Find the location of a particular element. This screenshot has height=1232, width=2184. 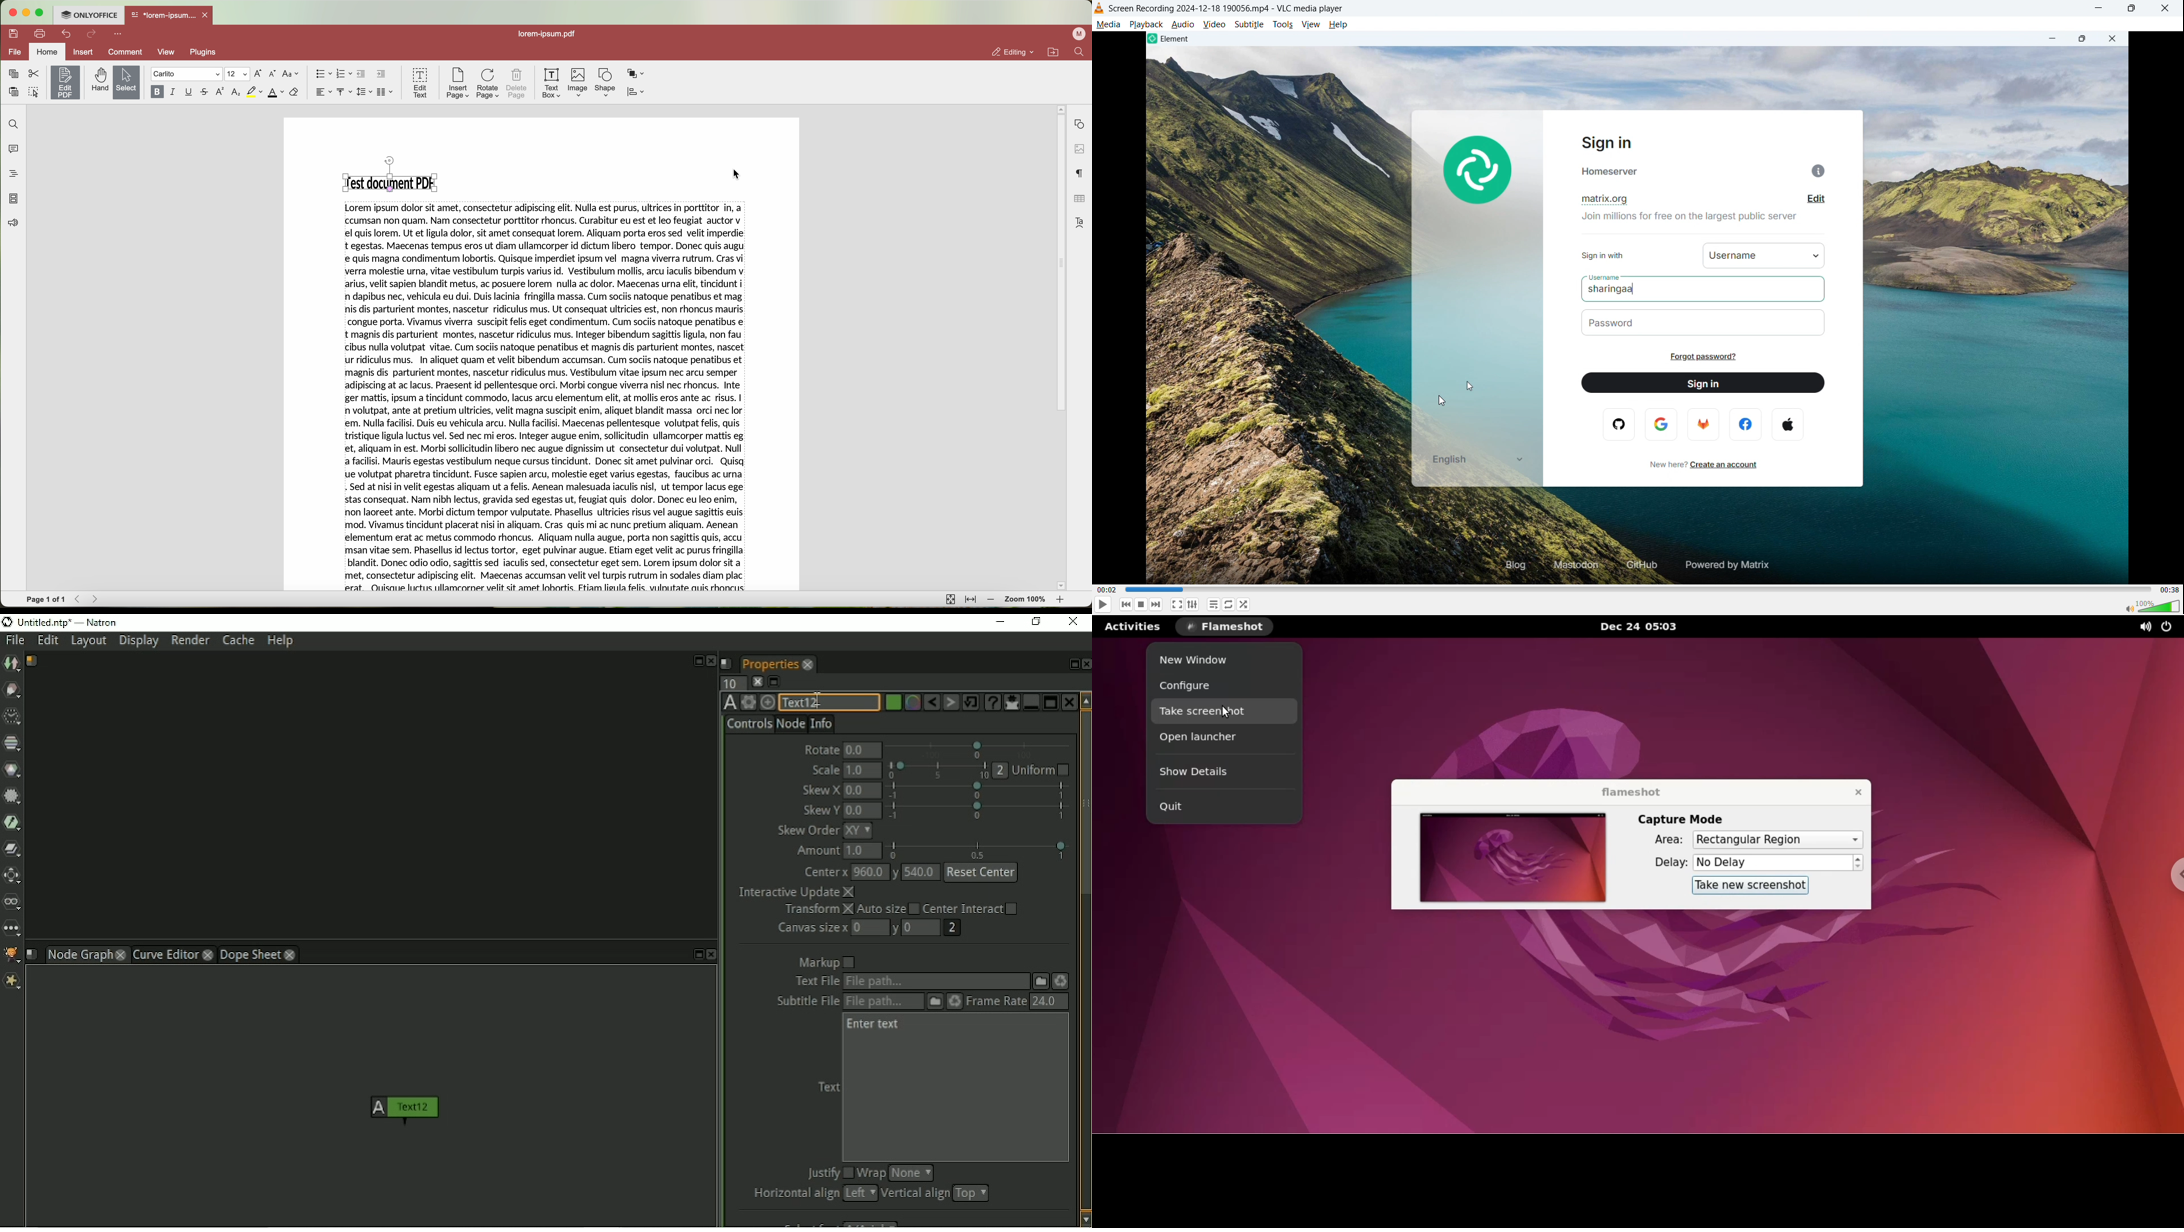

cursor is located at coordinates (1471, 387).